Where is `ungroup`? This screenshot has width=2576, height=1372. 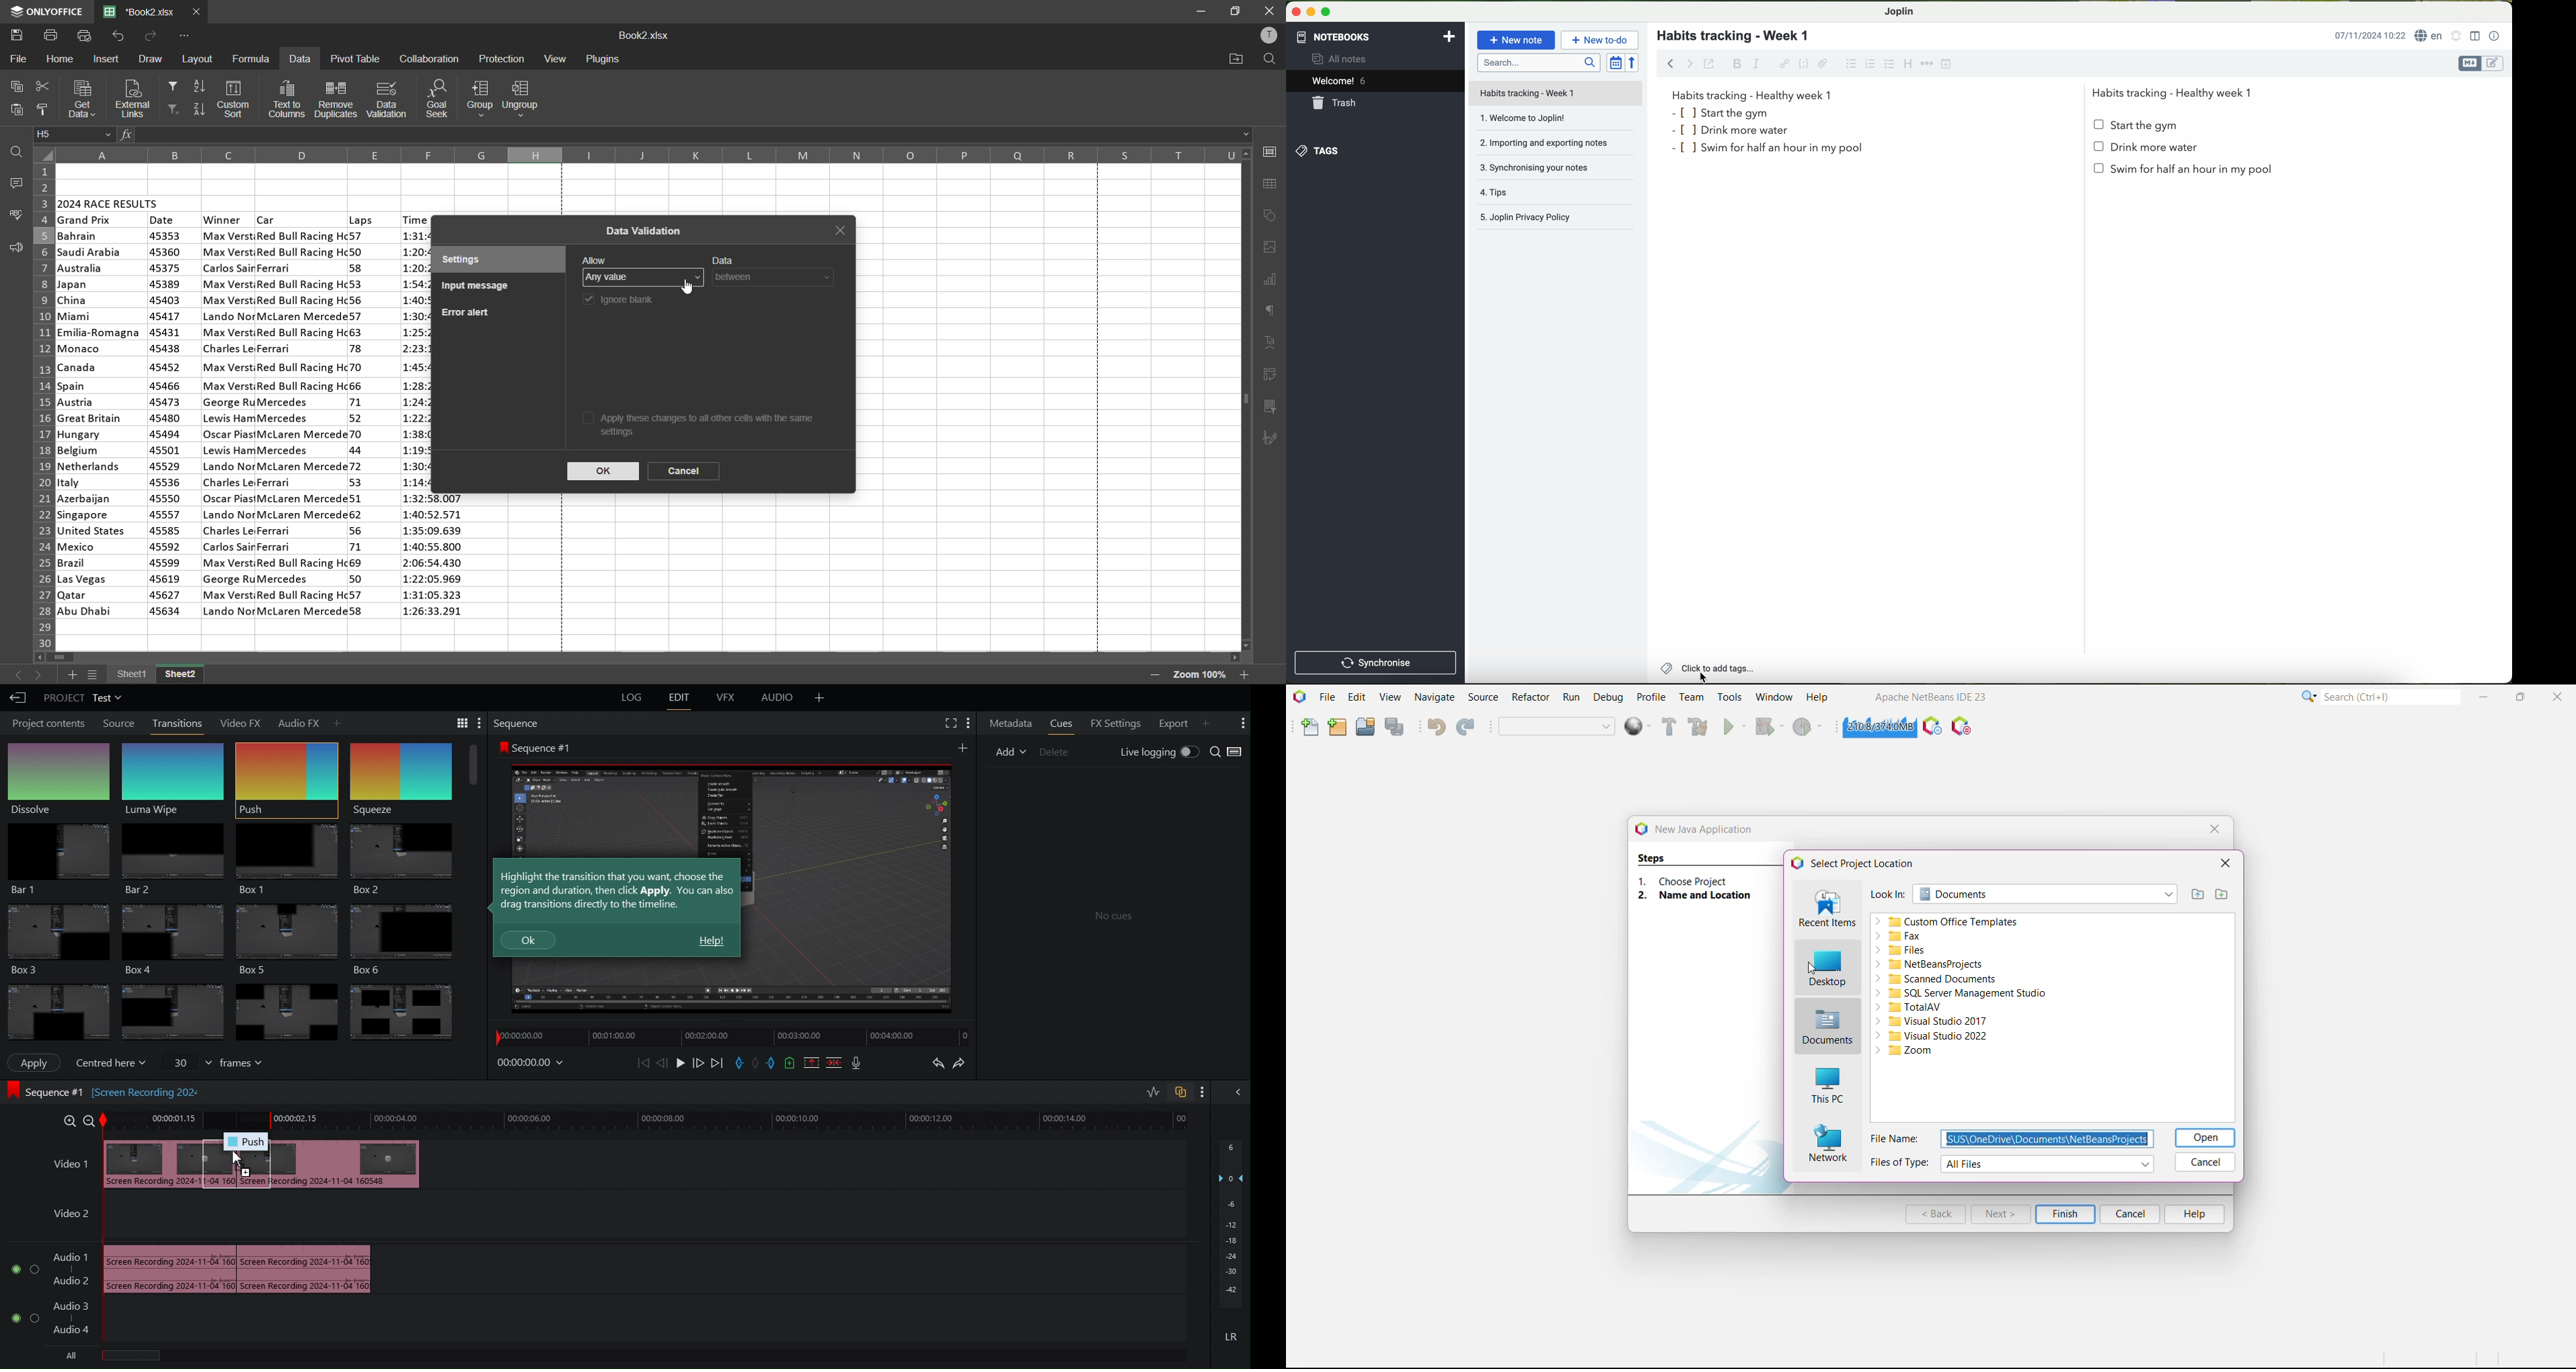 ungroup is located at coordinates (525, 99).